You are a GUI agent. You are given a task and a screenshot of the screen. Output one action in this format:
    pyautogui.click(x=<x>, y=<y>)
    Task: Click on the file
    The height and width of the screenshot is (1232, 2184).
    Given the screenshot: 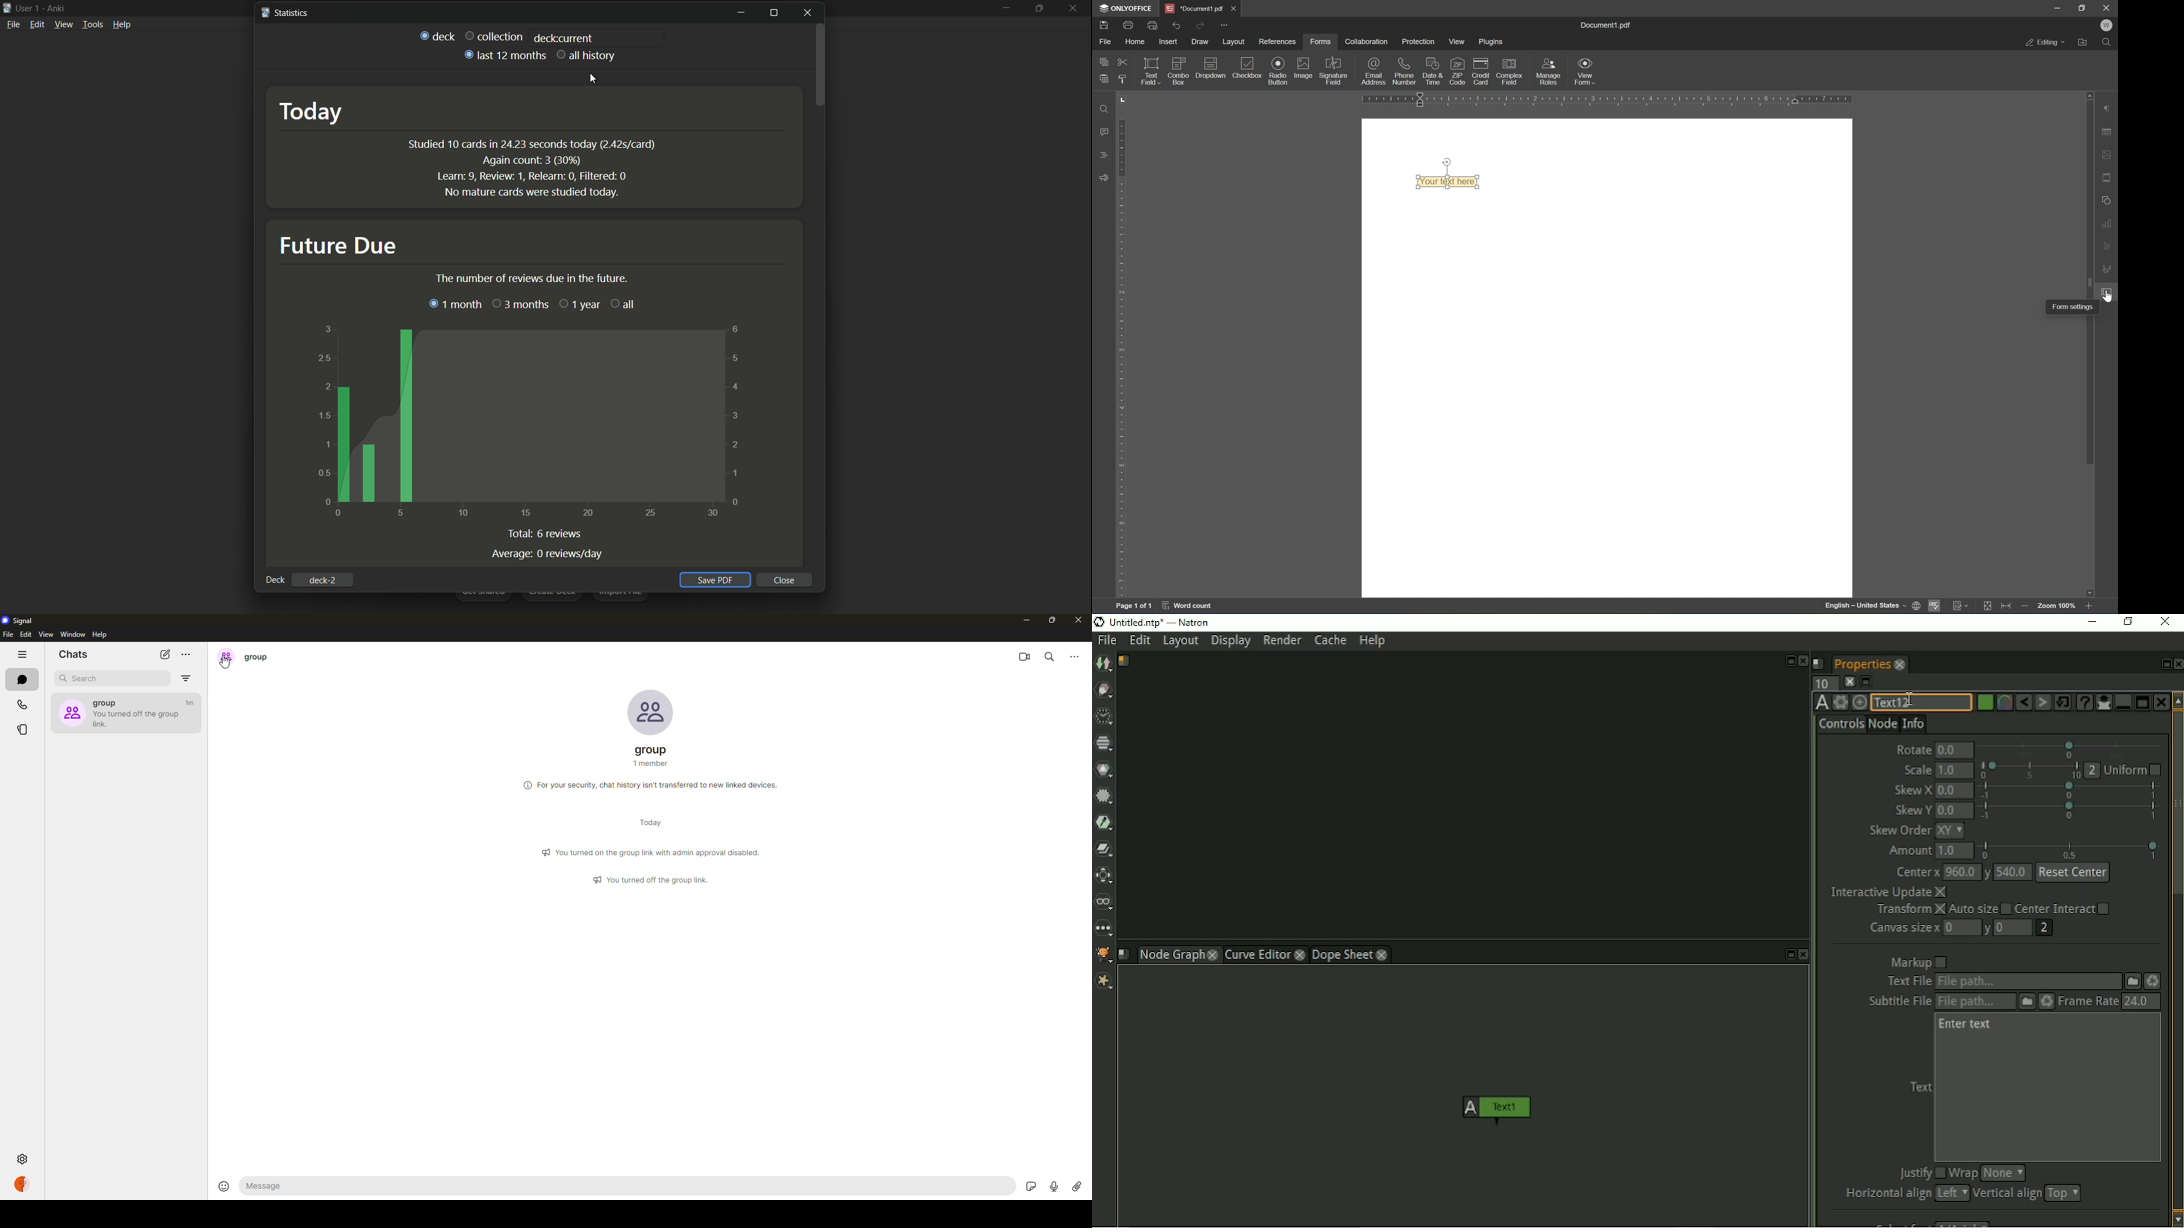 What is the action you would take?
    pyautogui.click(x=1104, y=41)
    